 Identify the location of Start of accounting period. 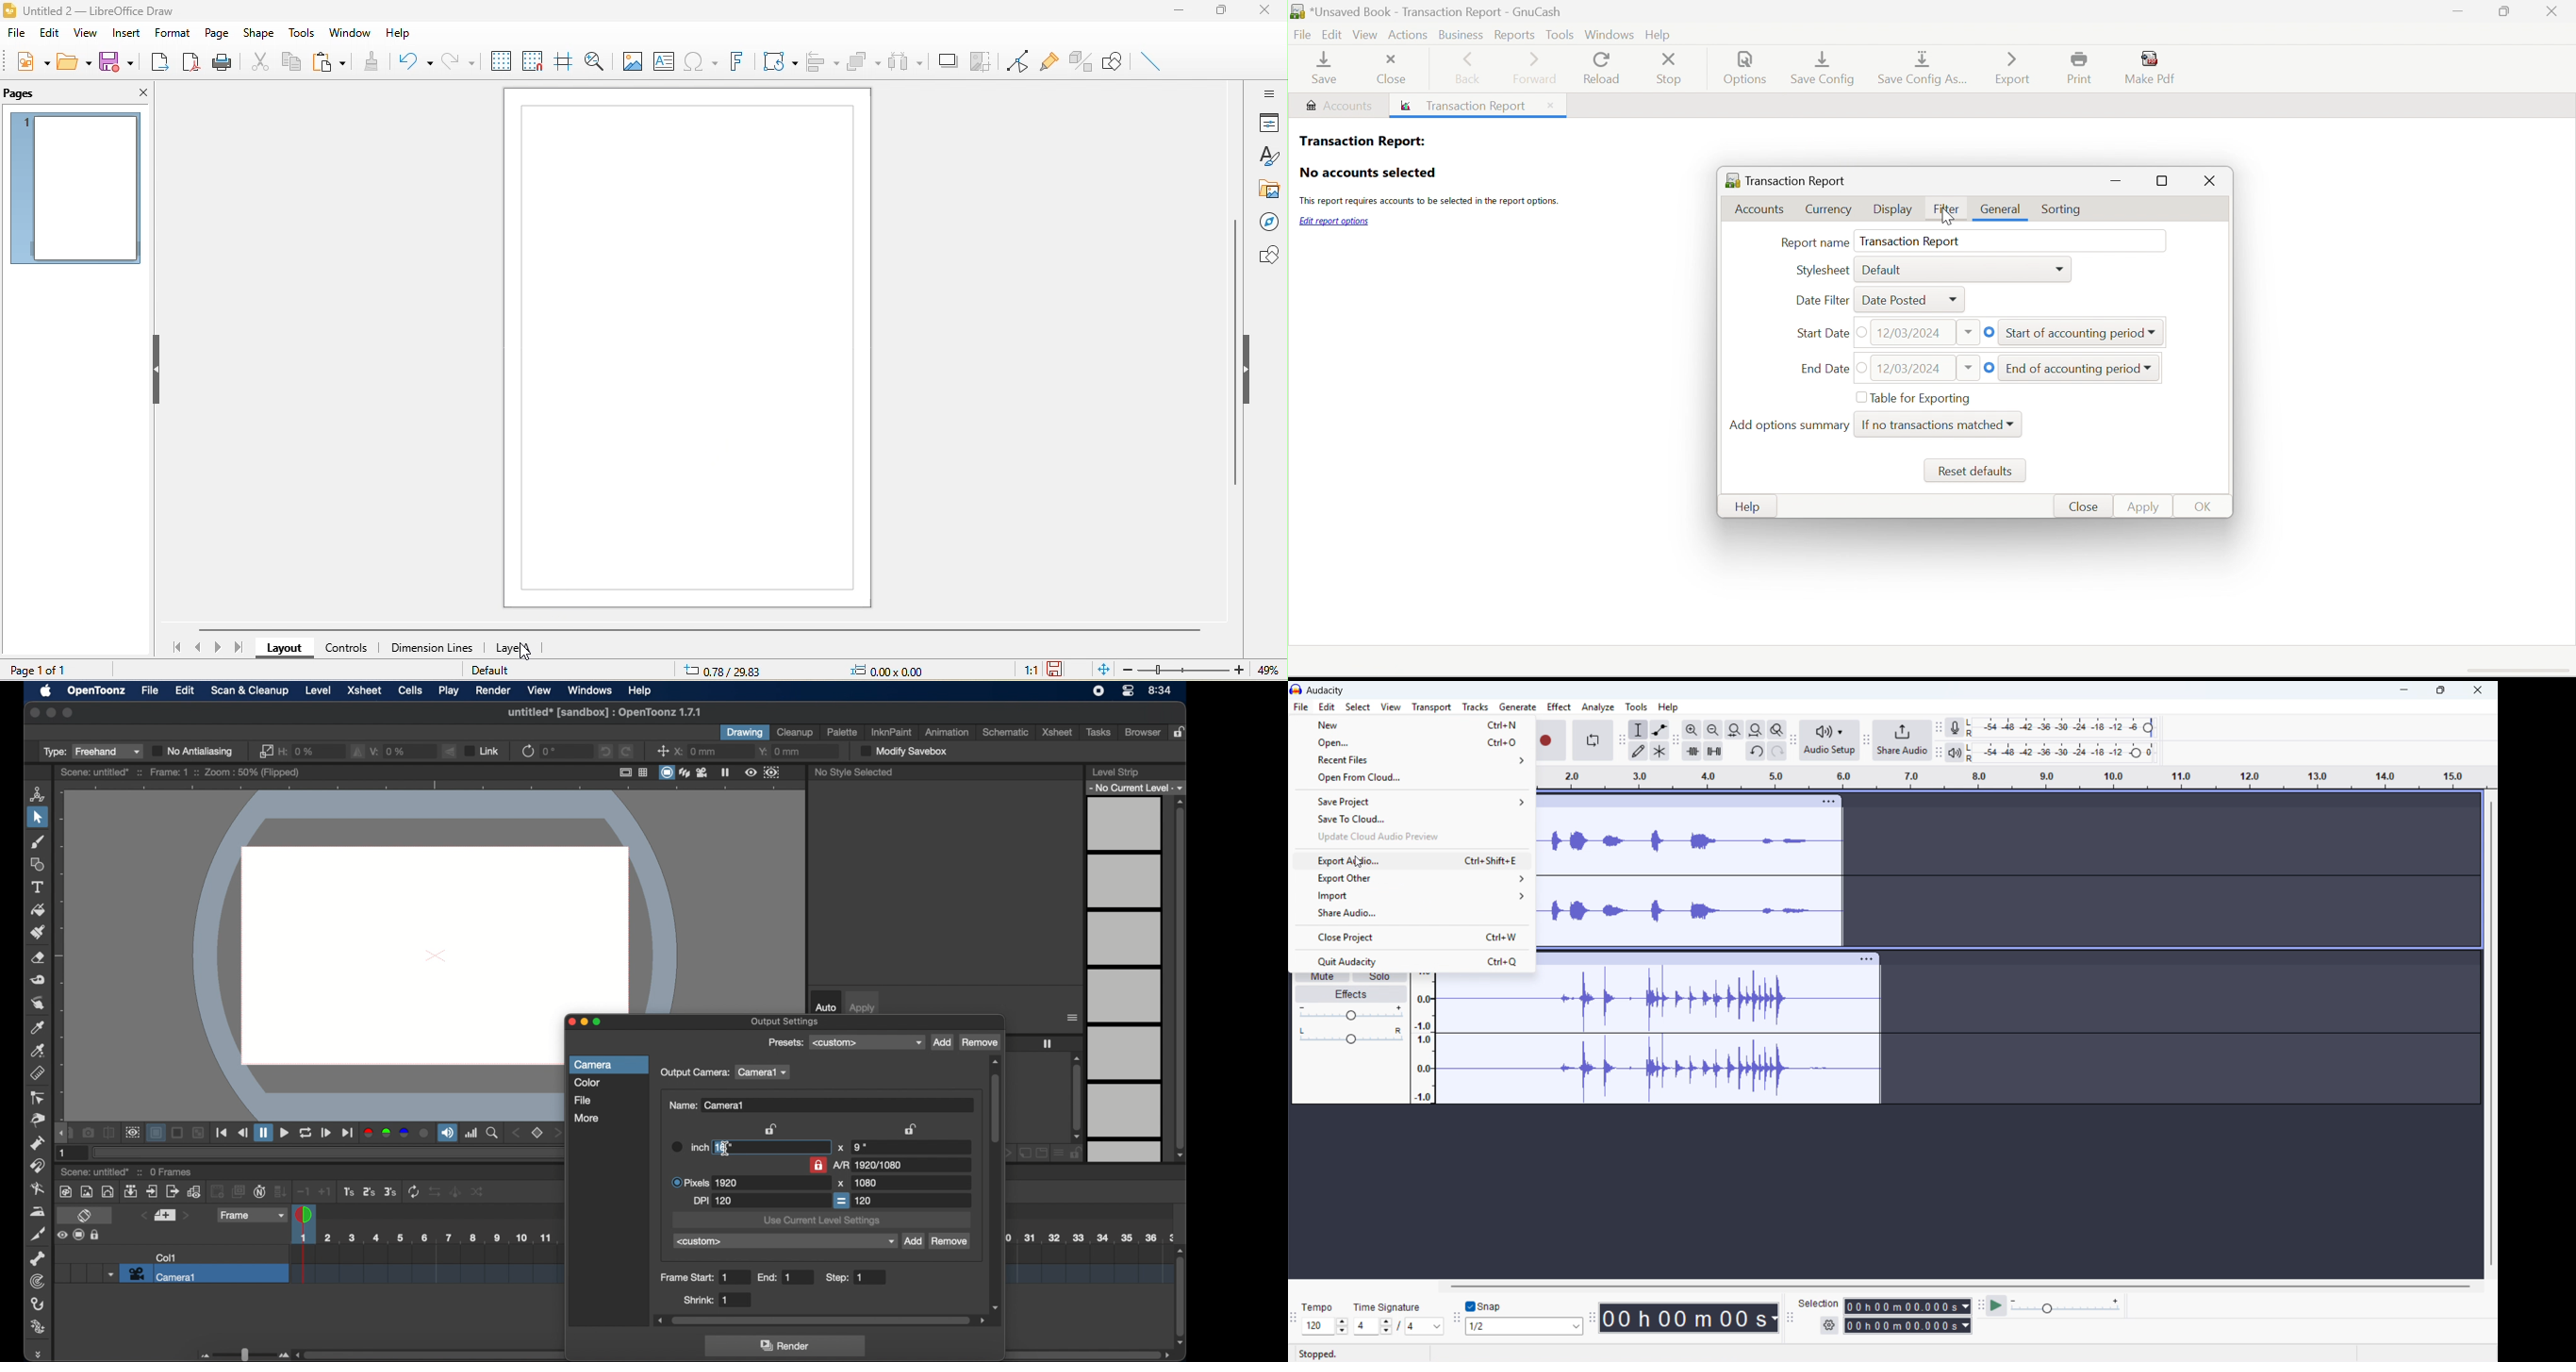
(2074, 335).